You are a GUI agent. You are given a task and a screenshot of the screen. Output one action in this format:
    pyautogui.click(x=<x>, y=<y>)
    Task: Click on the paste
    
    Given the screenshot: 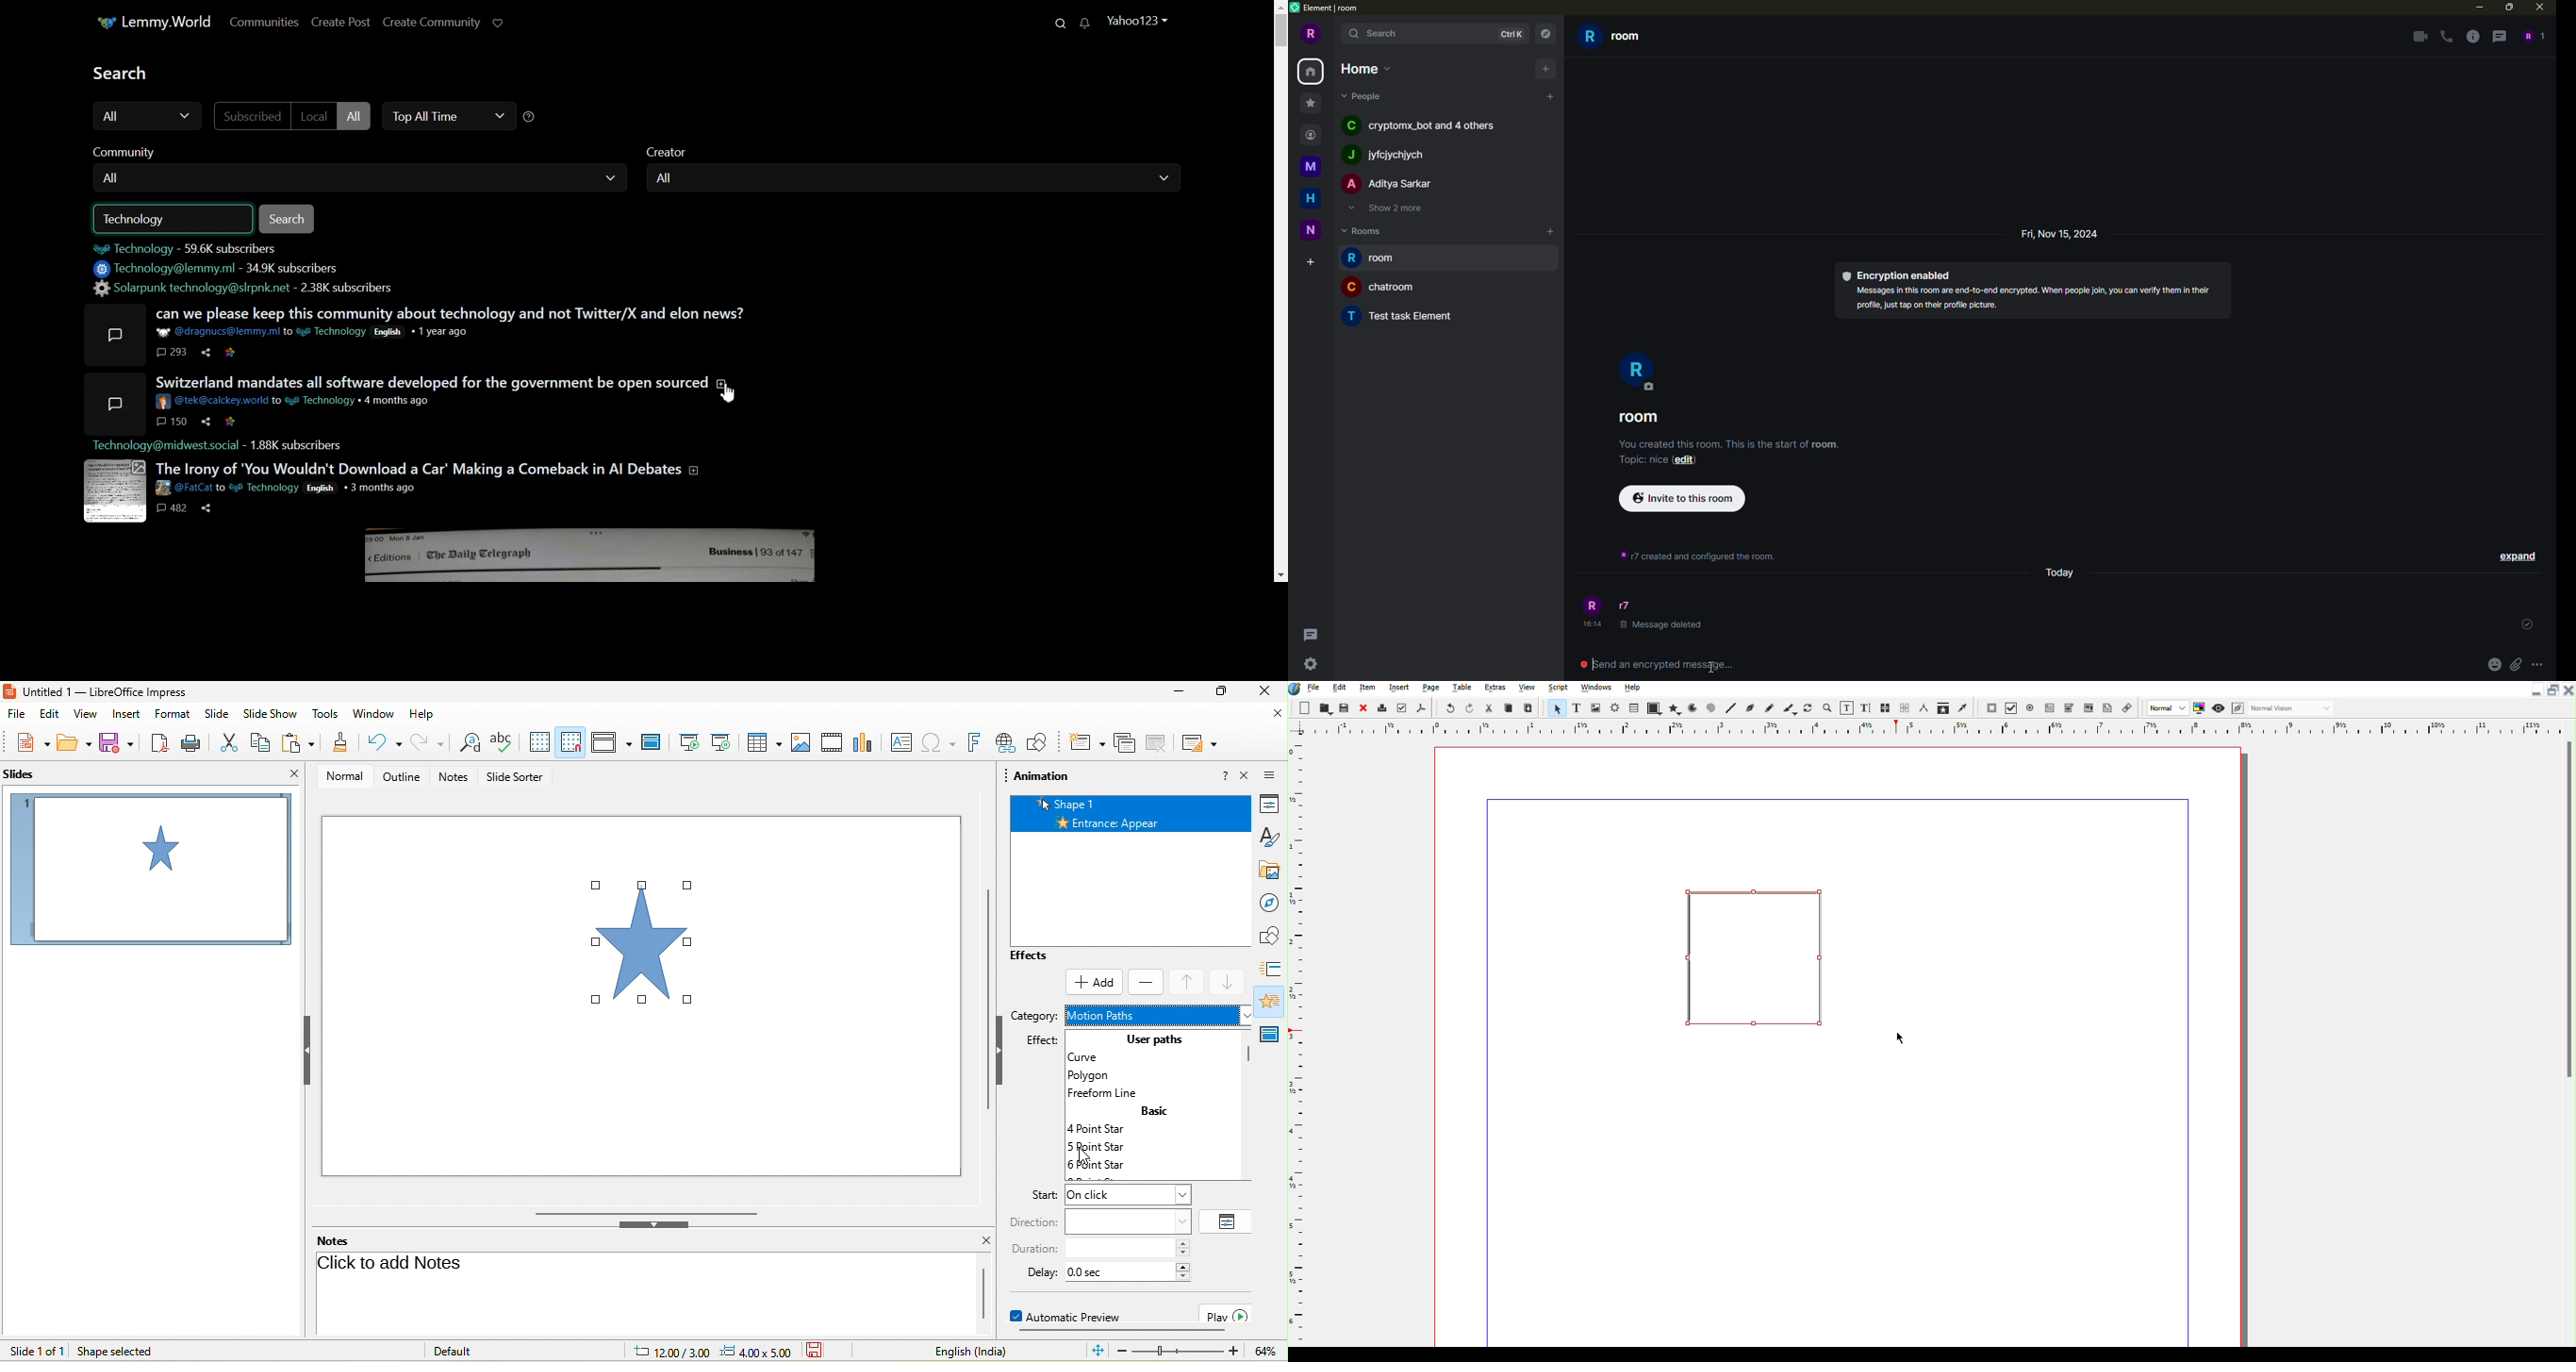 What is the action you would take?
    pyautogui.click(x=299, y=742)
    